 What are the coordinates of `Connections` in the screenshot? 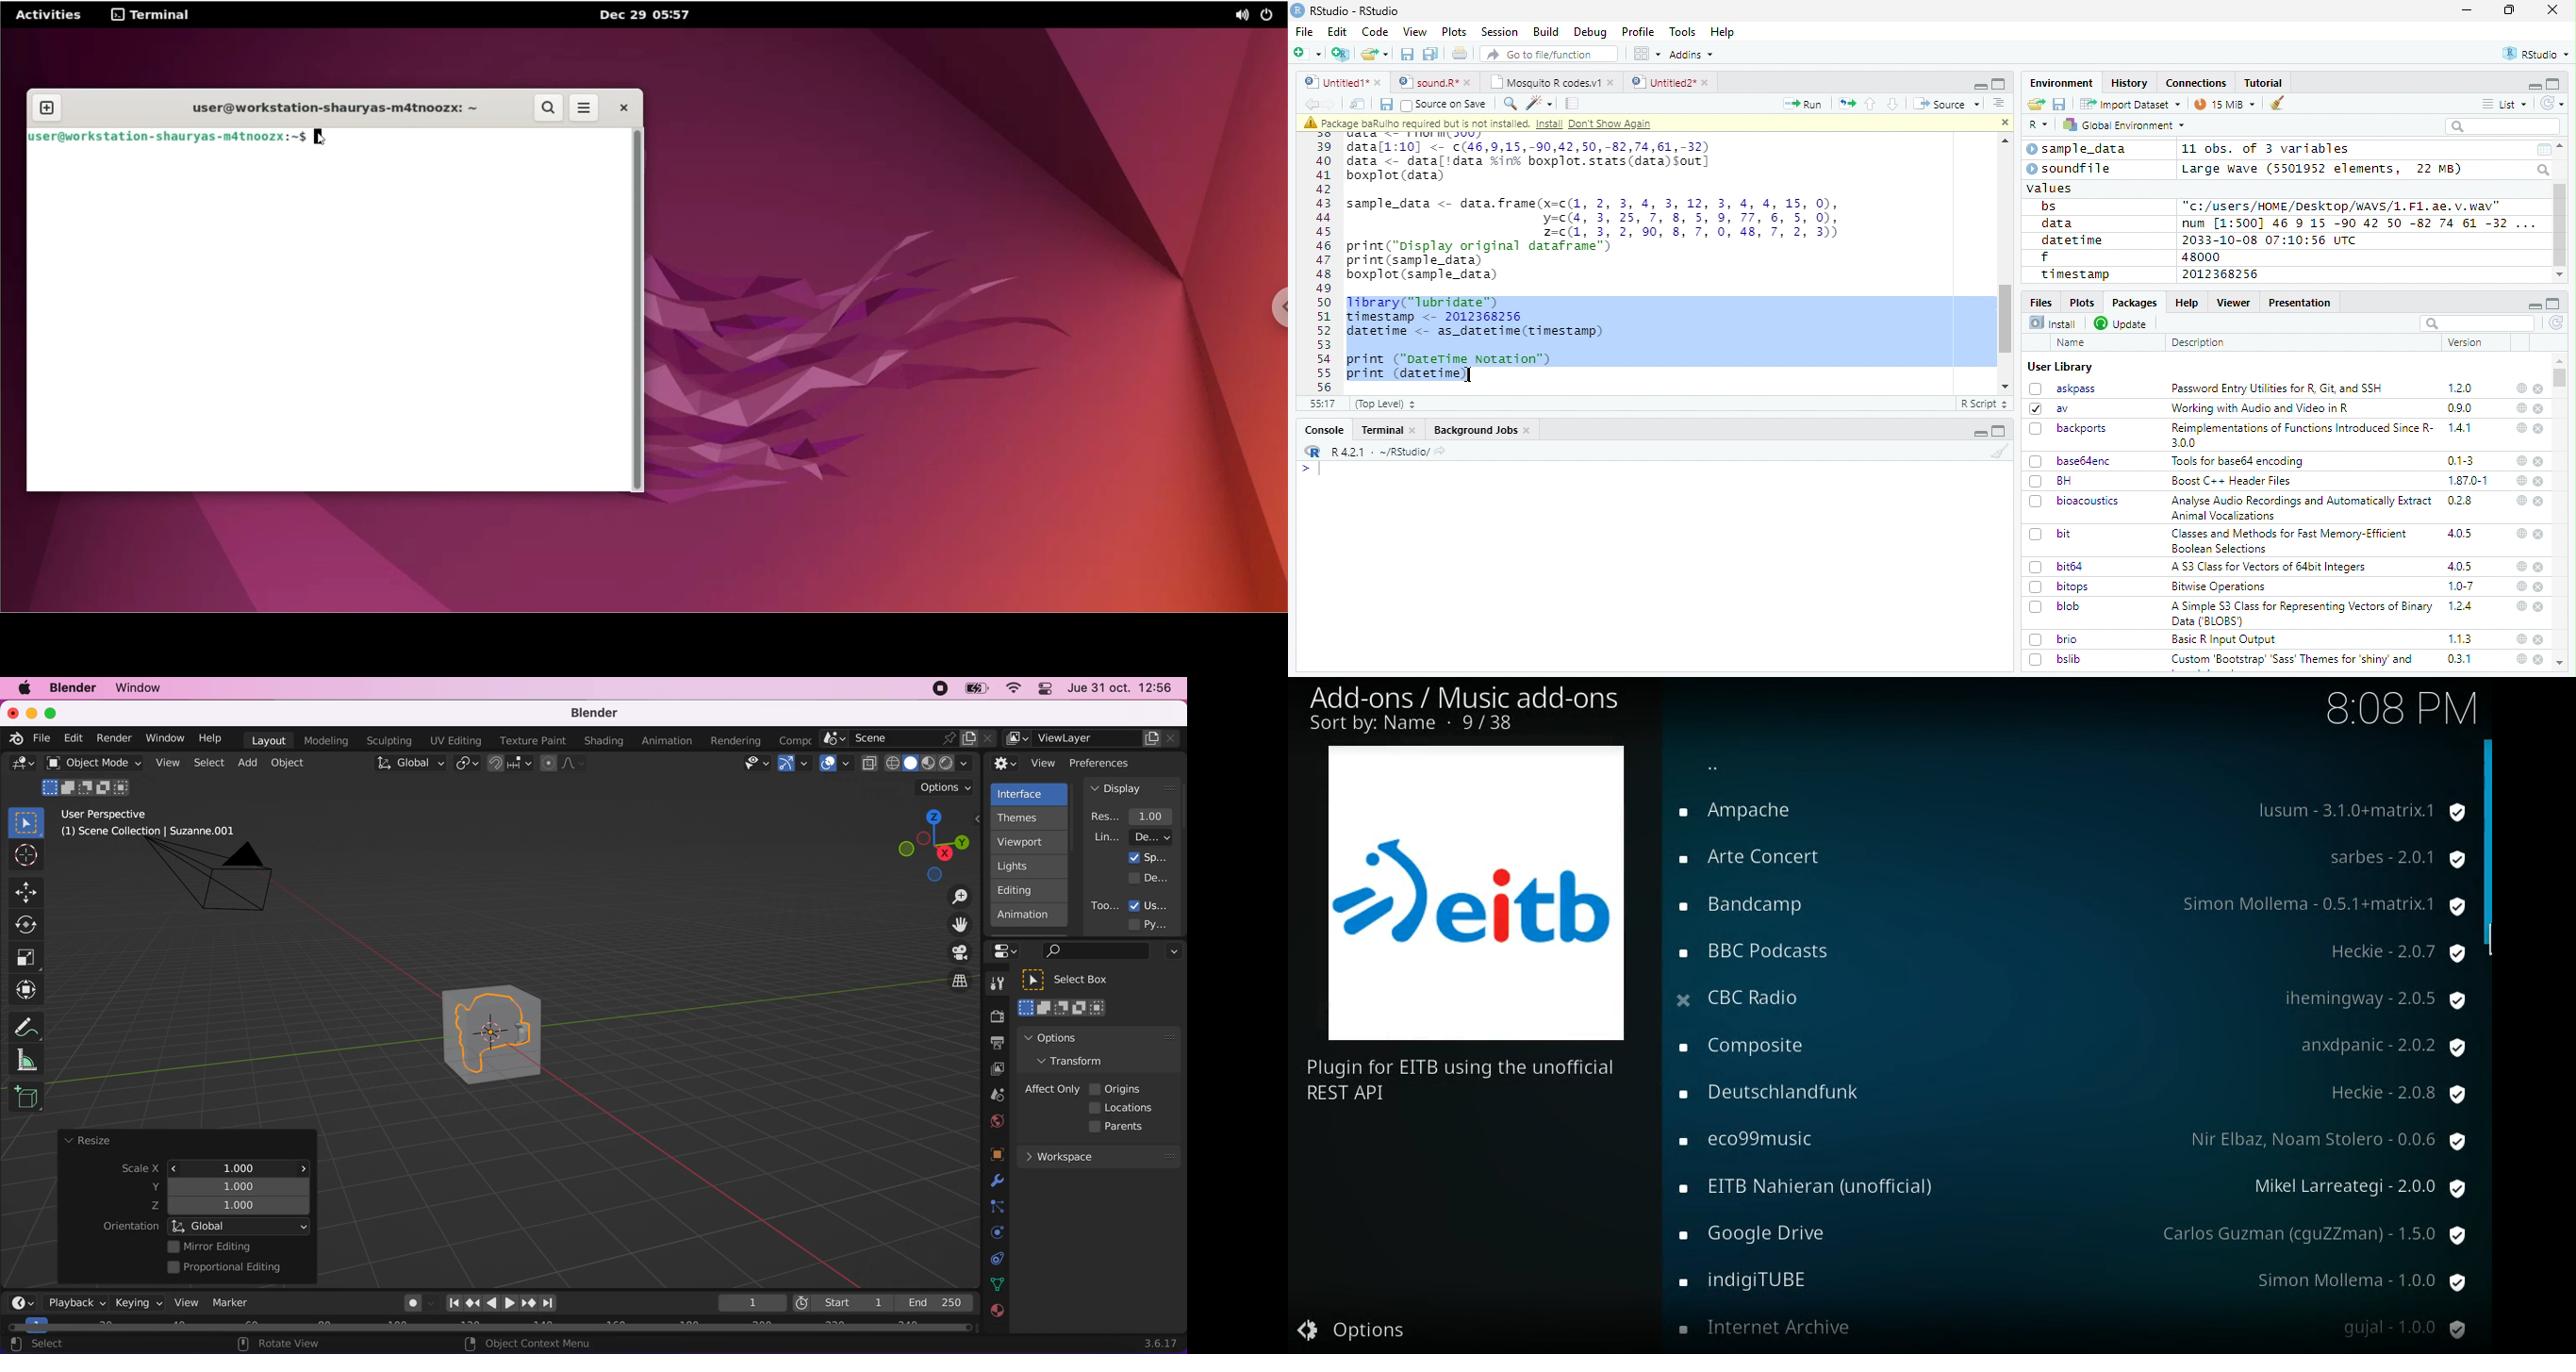 It's located at (2195, 83).